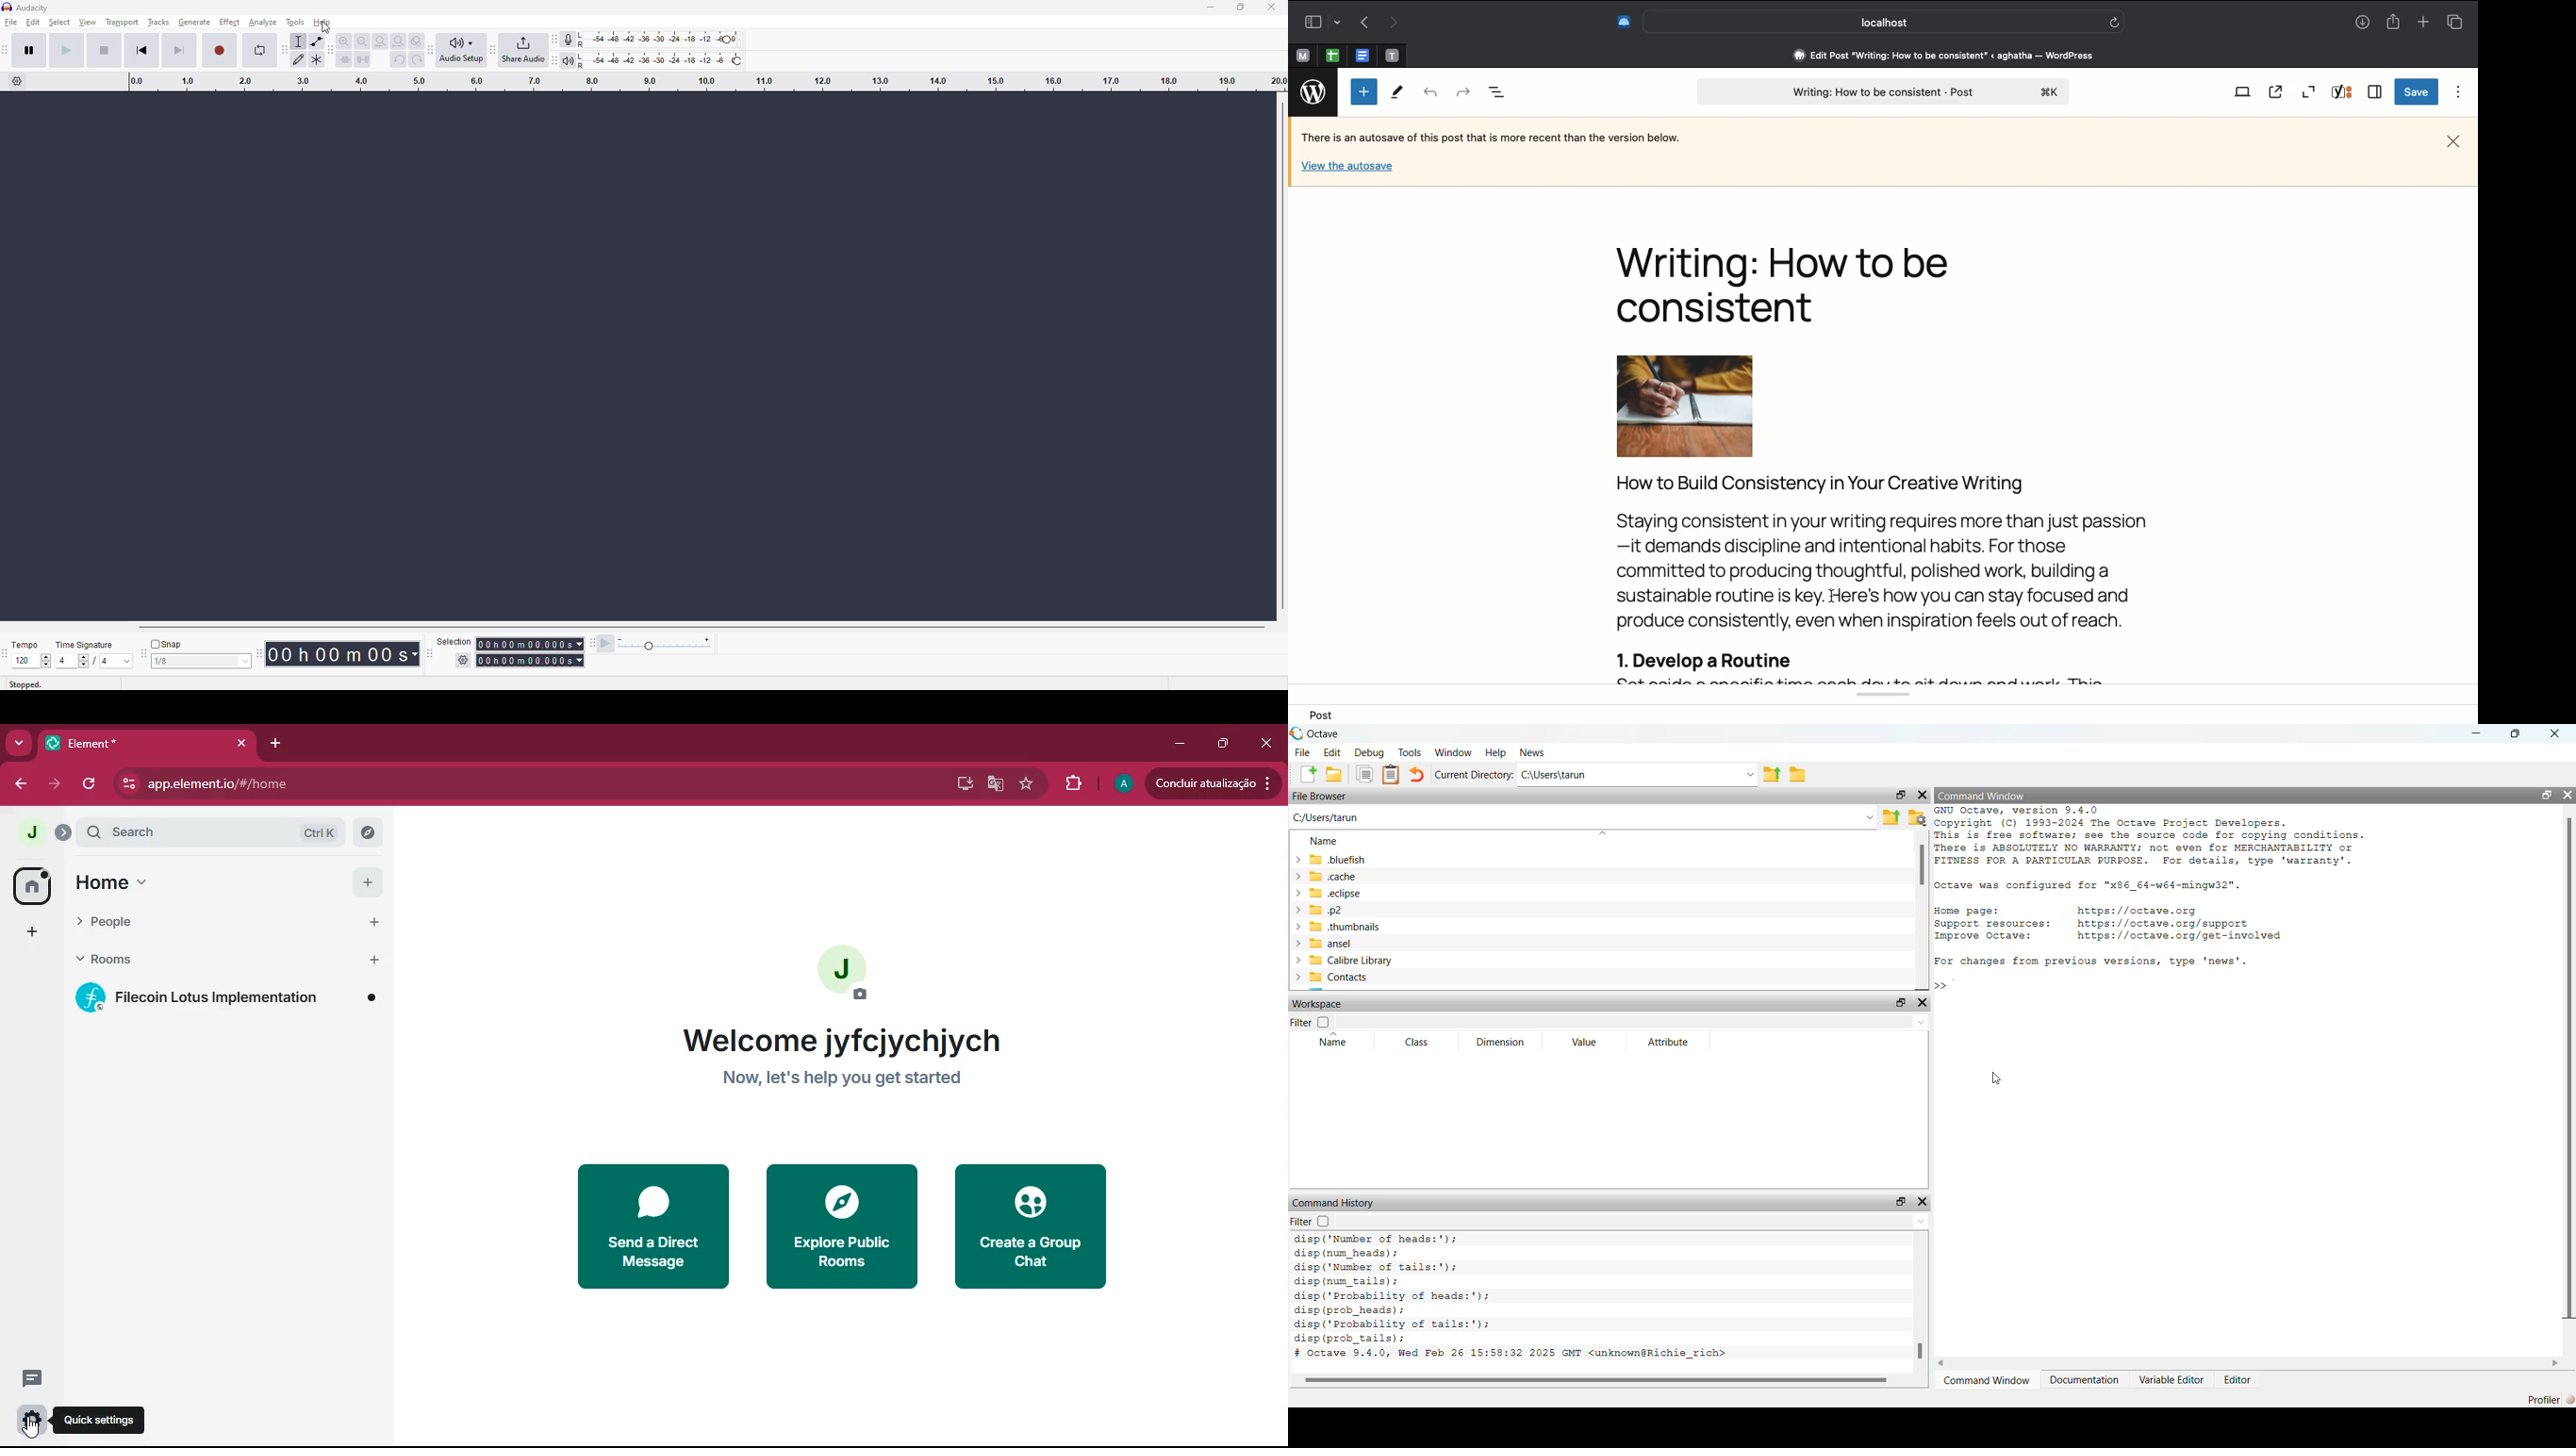 Image resolution: width=2576 pixels, height=1456 pixels. Describe the element at coordinates (299, 42) in the screenshot. I see `selection tool` at that location.